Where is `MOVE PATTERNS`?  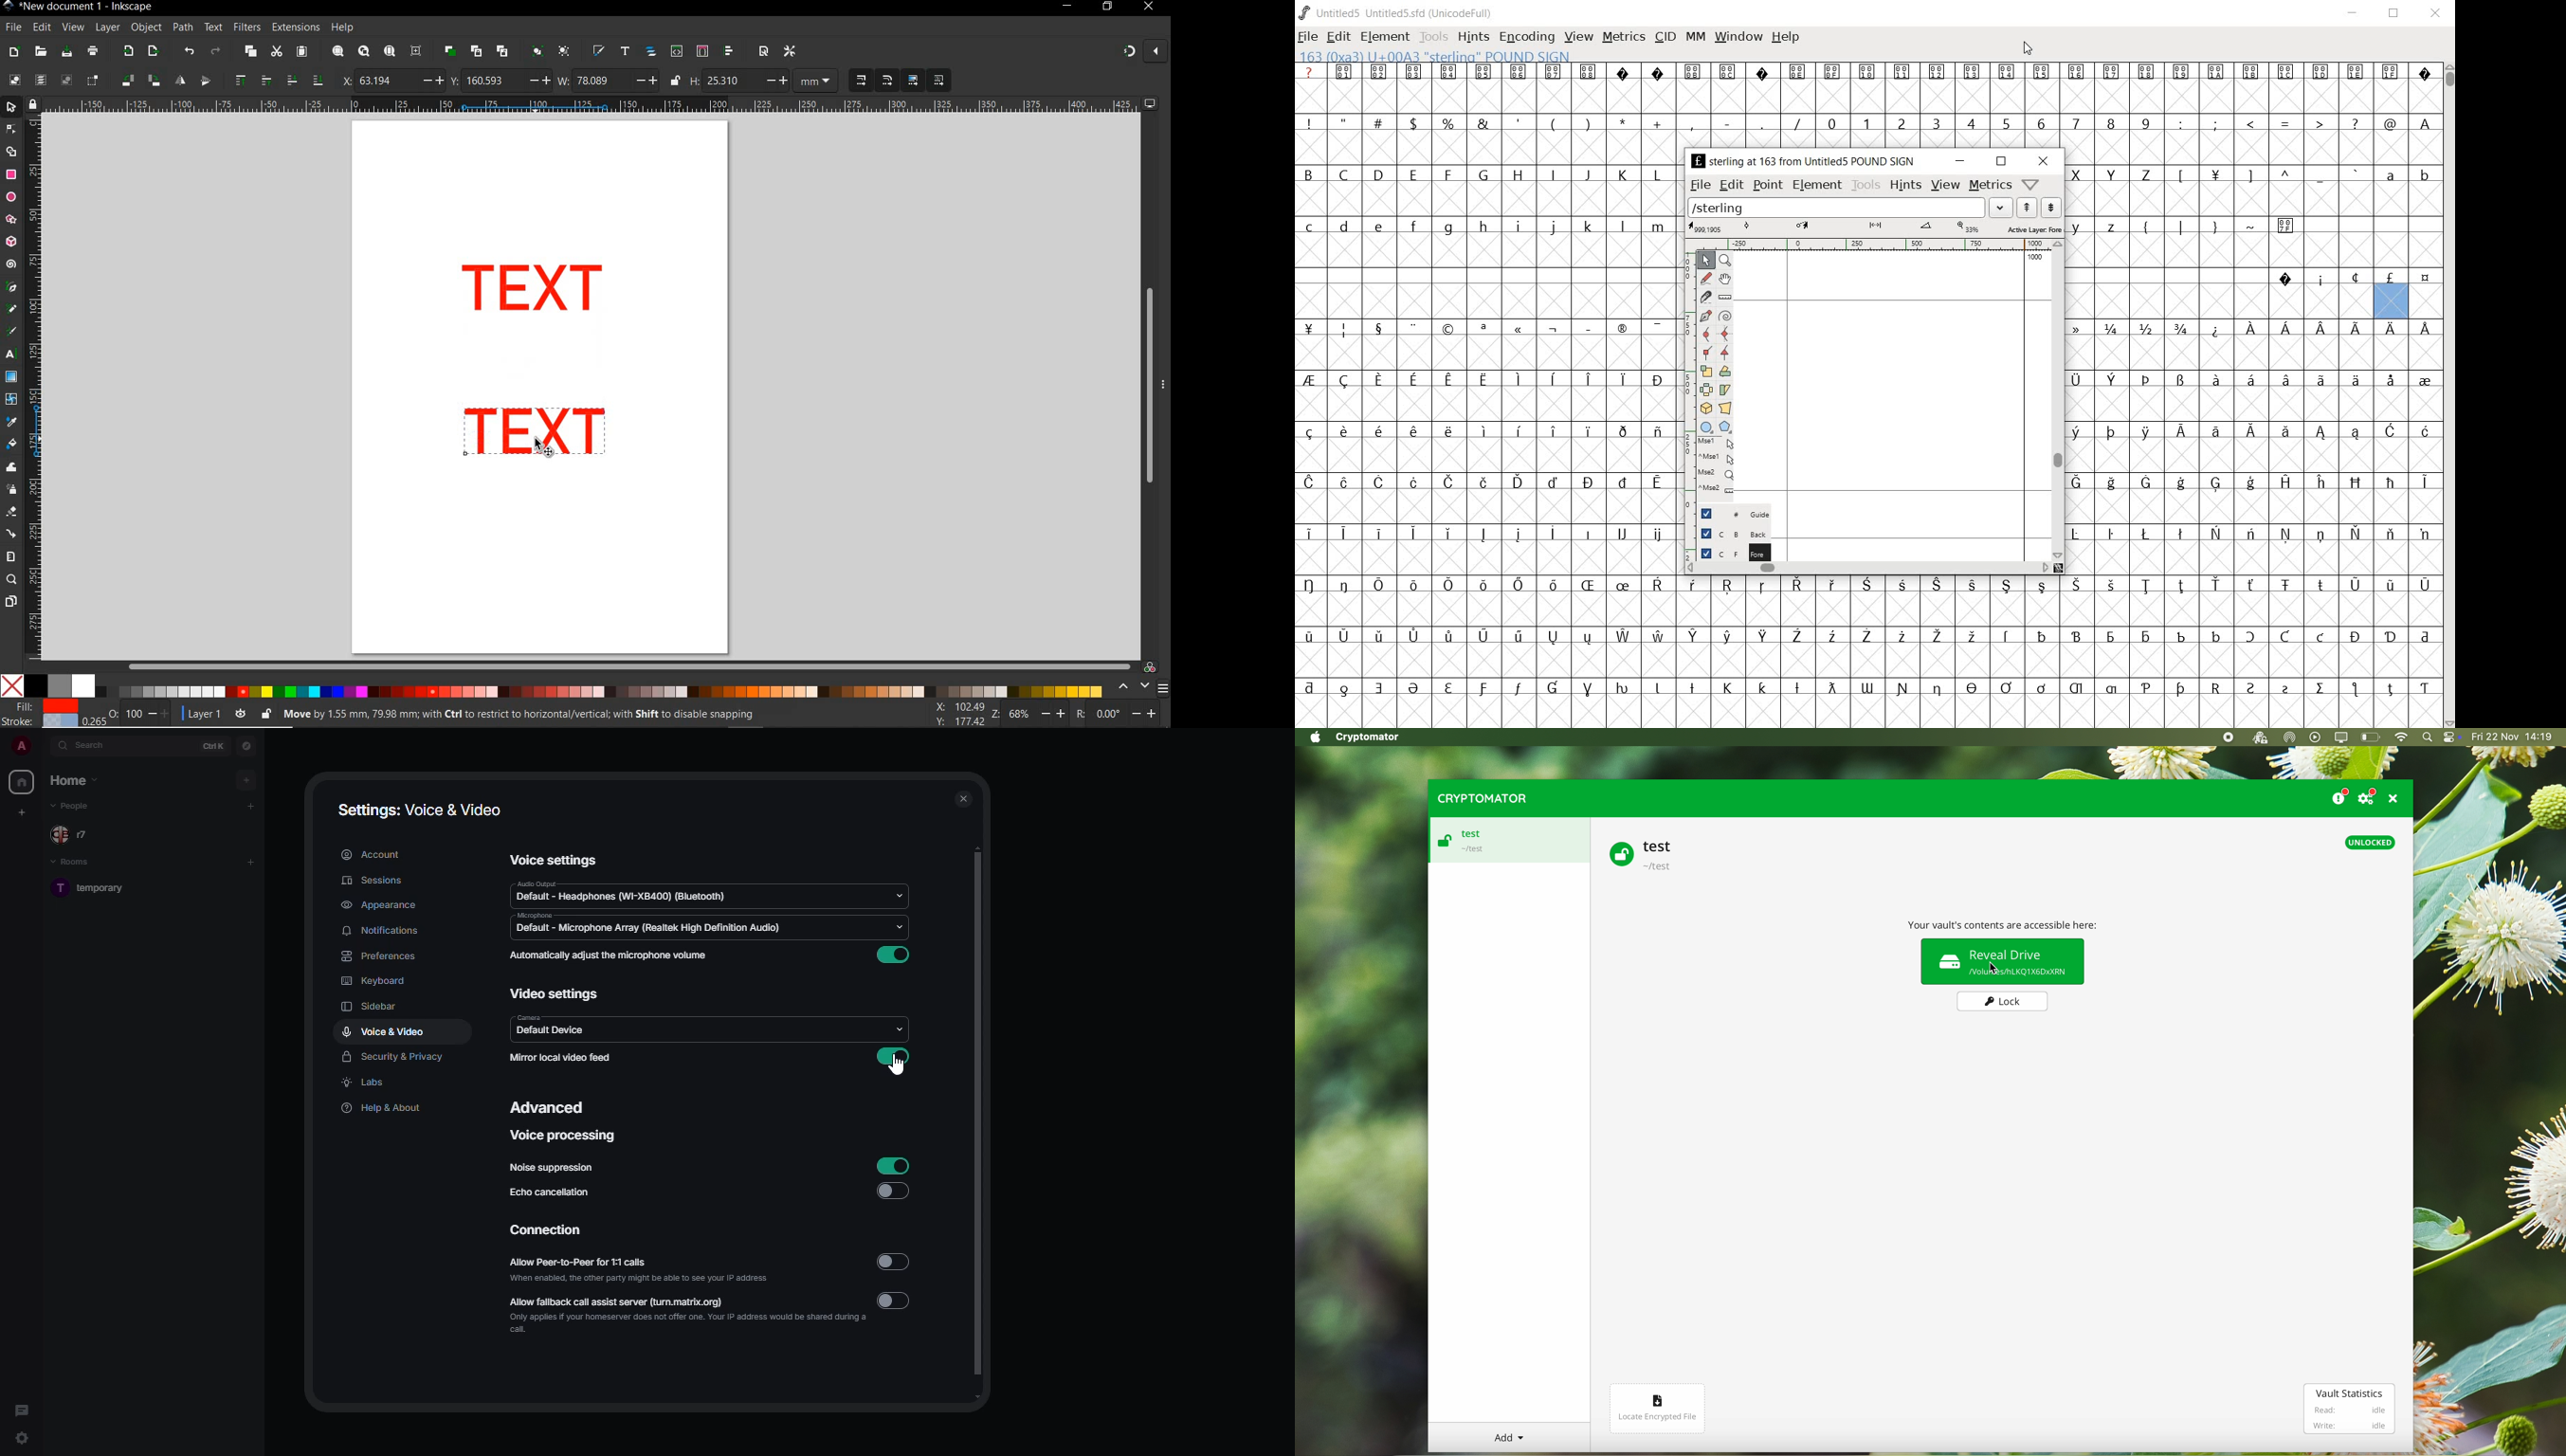
MOVE PATTERNS is located at coordinates (939, 81).